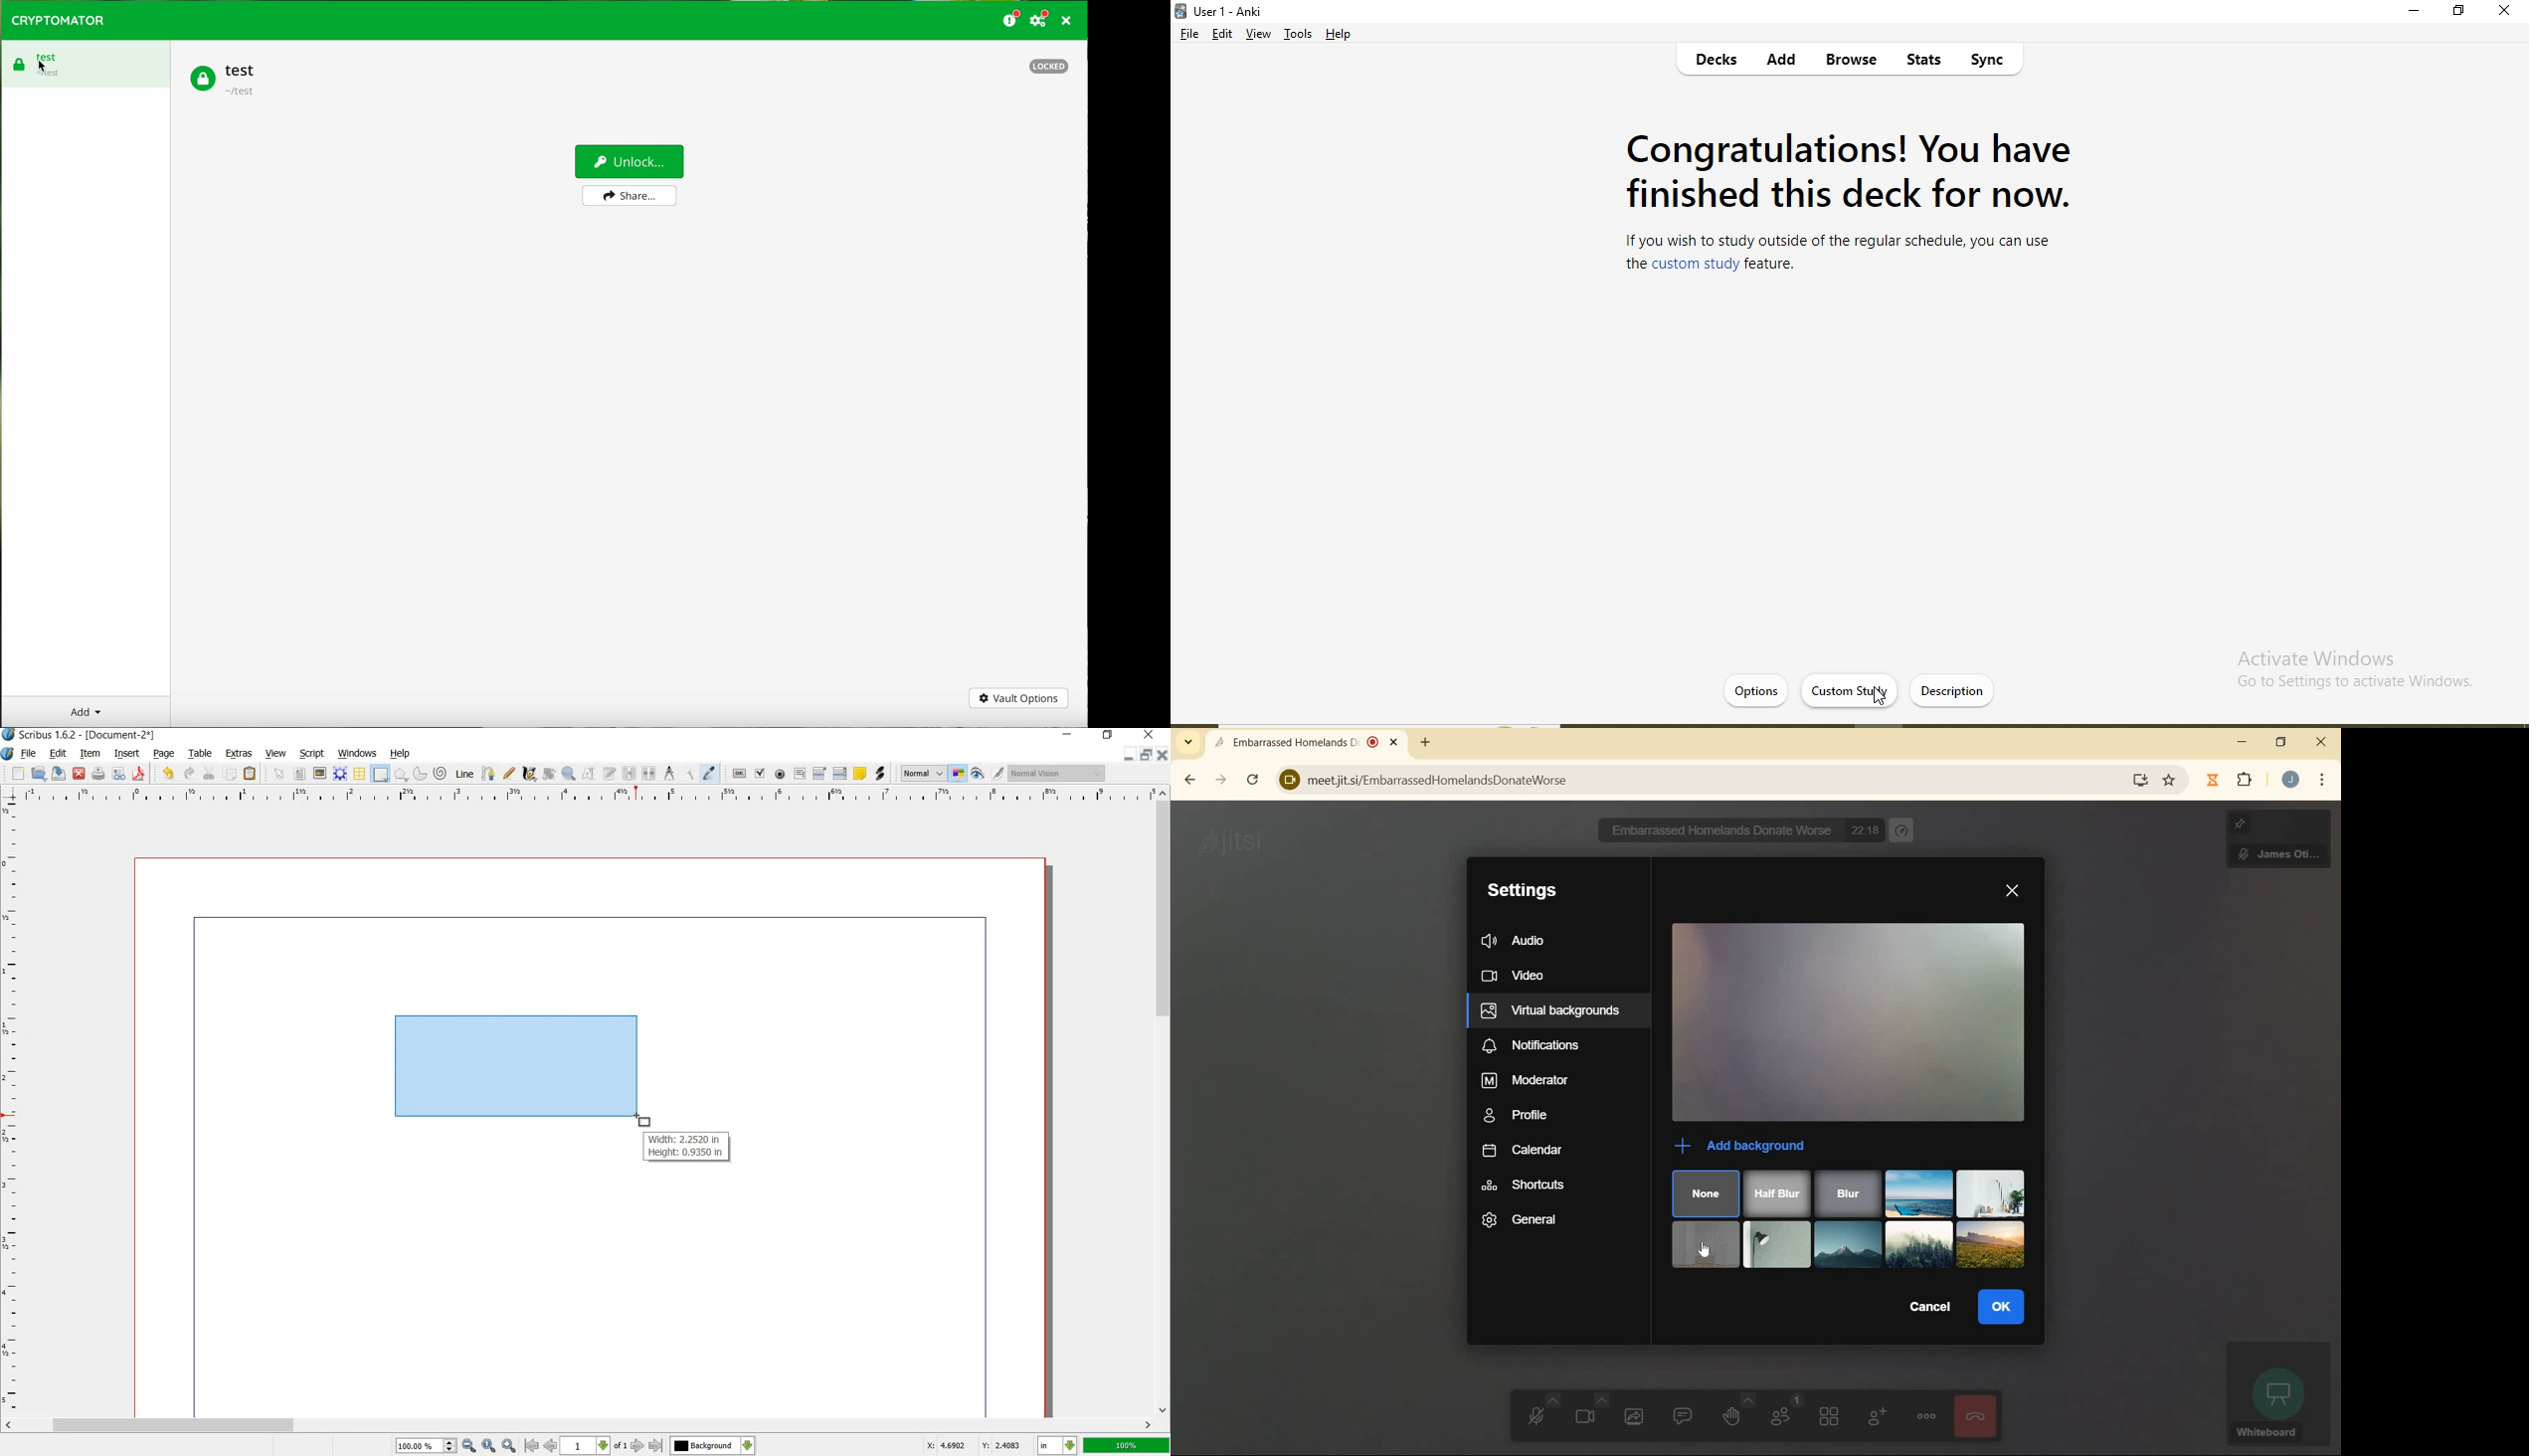  Describe the element at coordinates (489, 1446) in the screenshot. I see `zoom to` at that location.